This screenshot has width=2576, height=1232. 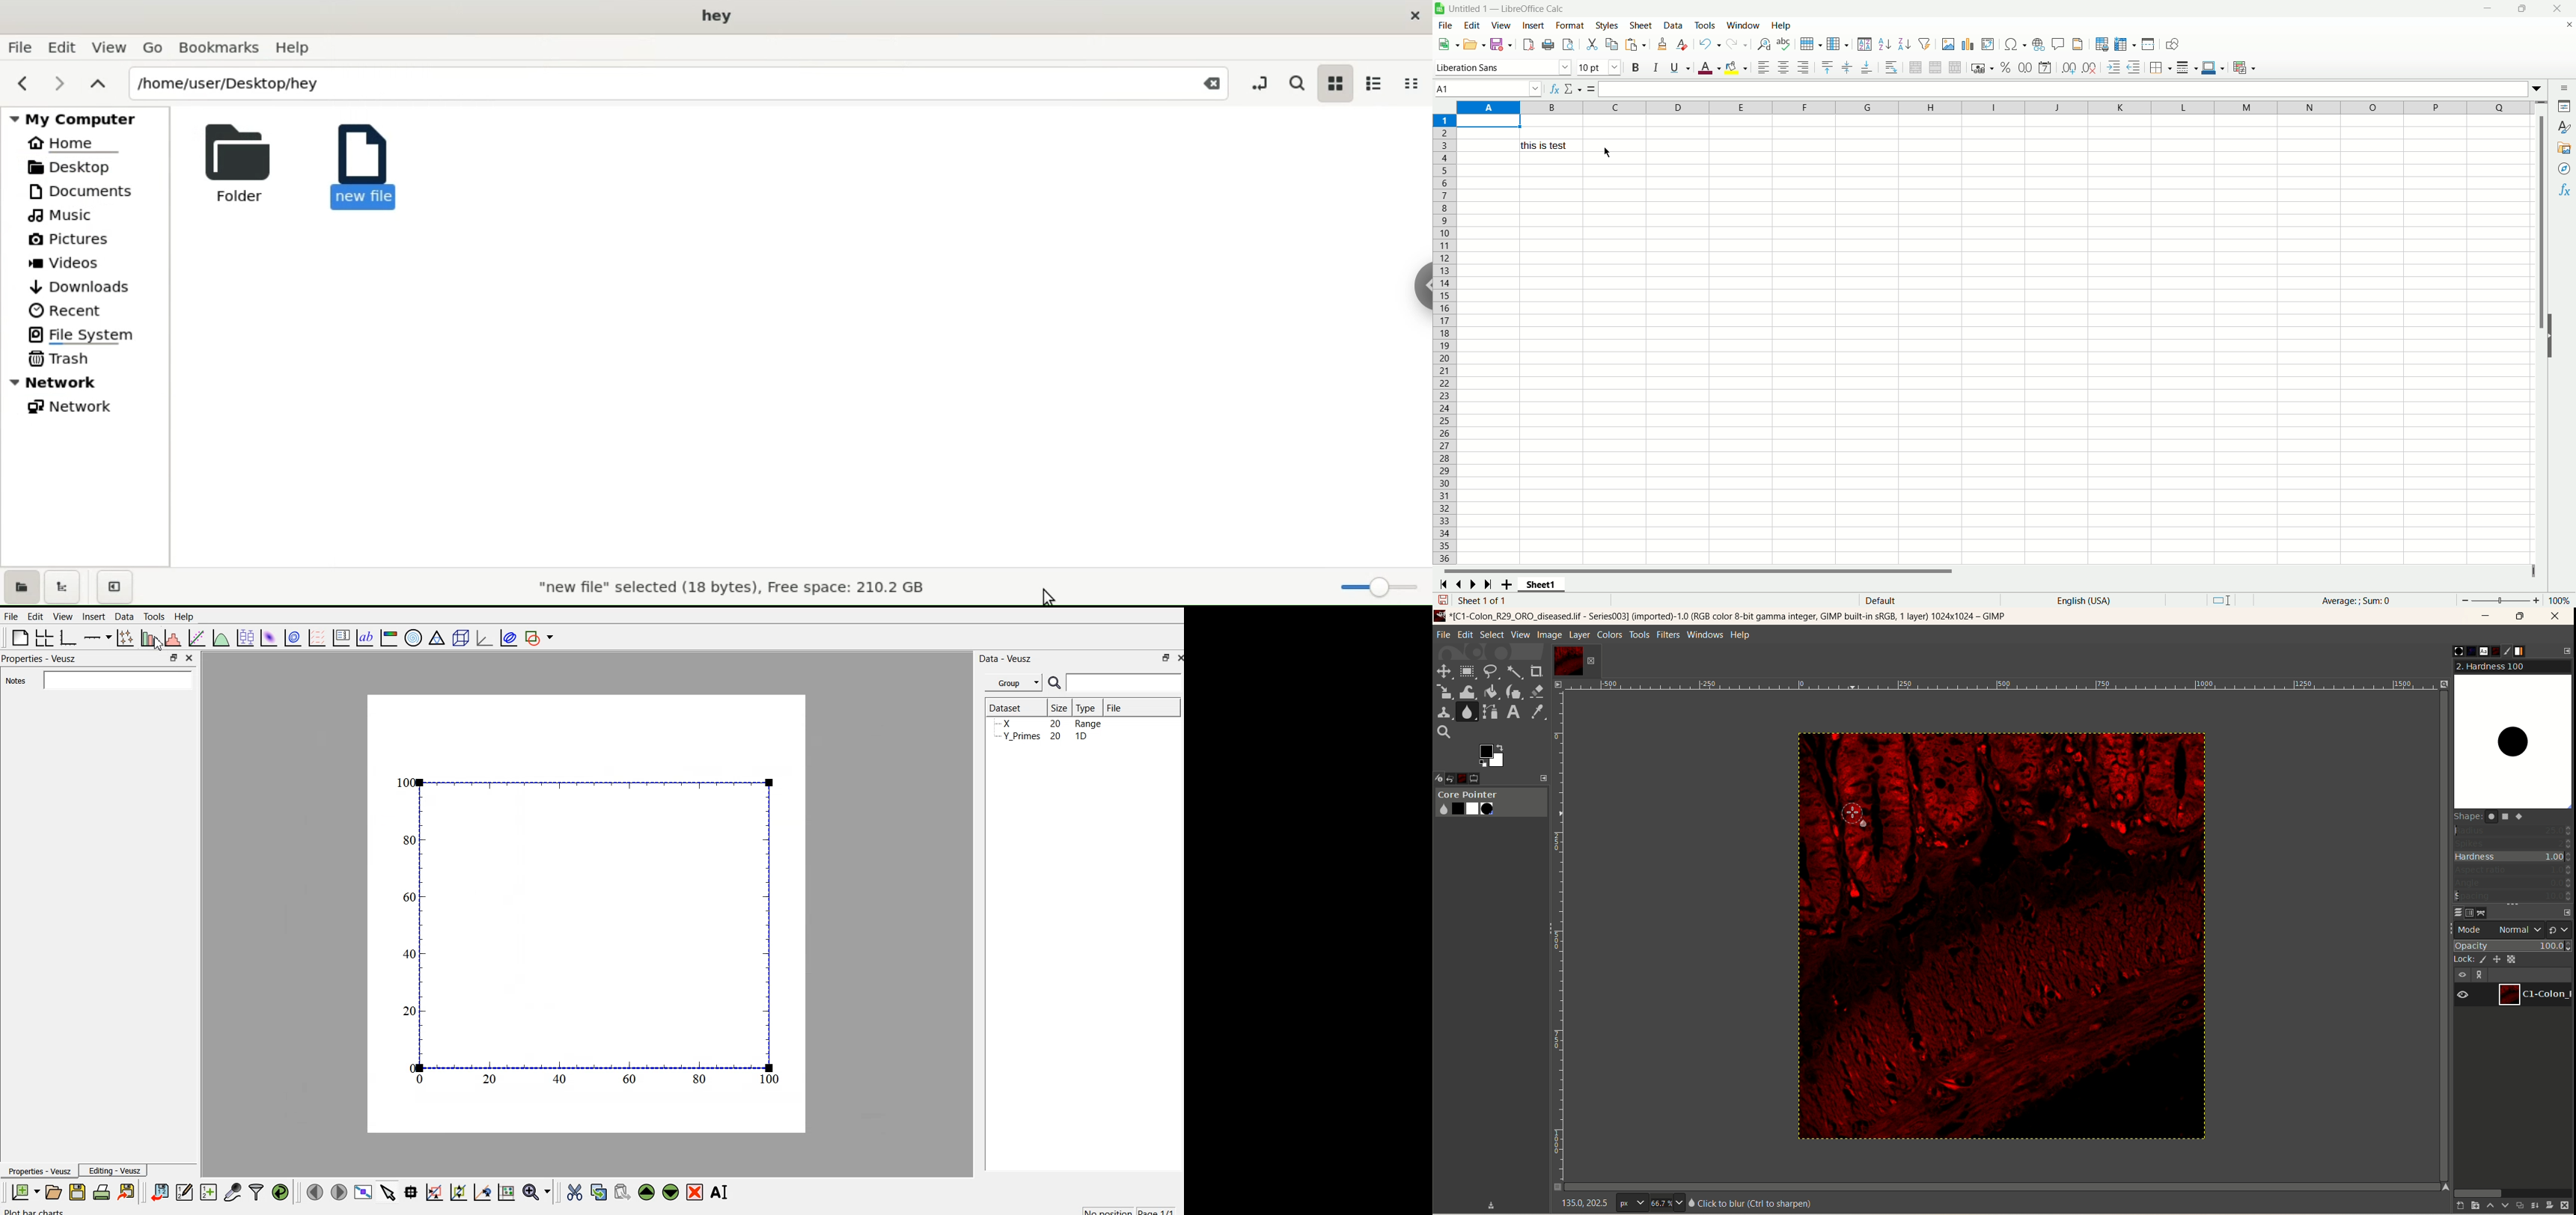 What do you see at coordinates (1737, 66) in the screenshot?
I see `background color` at bounding box center [1737, 66].